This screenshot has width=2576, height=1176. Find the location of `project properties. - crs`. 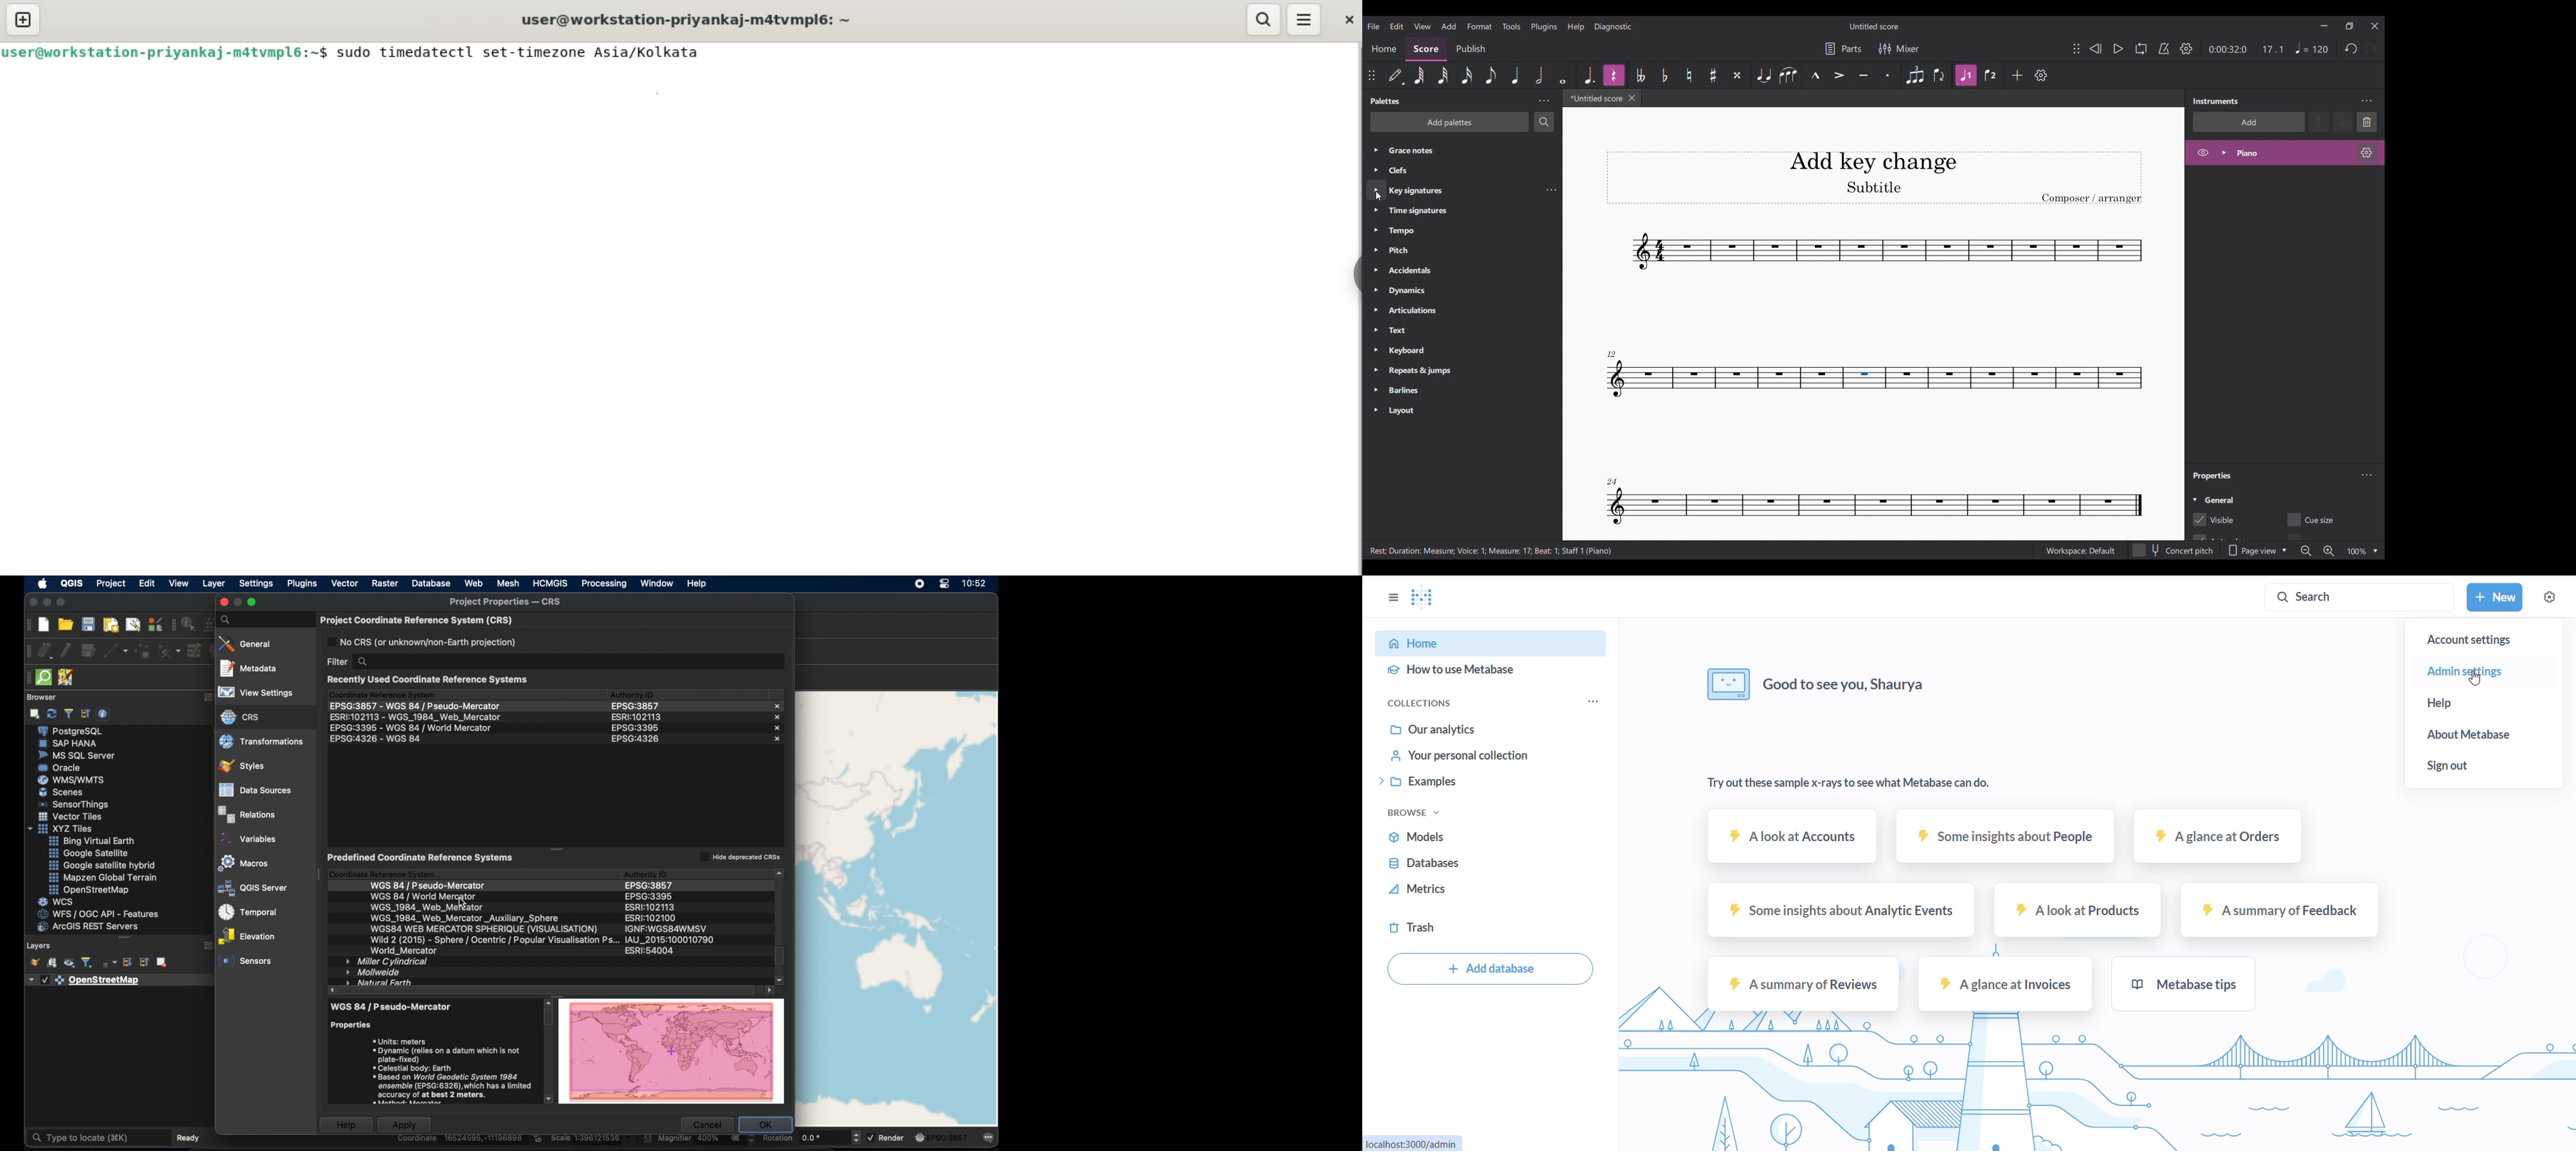

project properties. - crs is located at coordinates (509, 600).